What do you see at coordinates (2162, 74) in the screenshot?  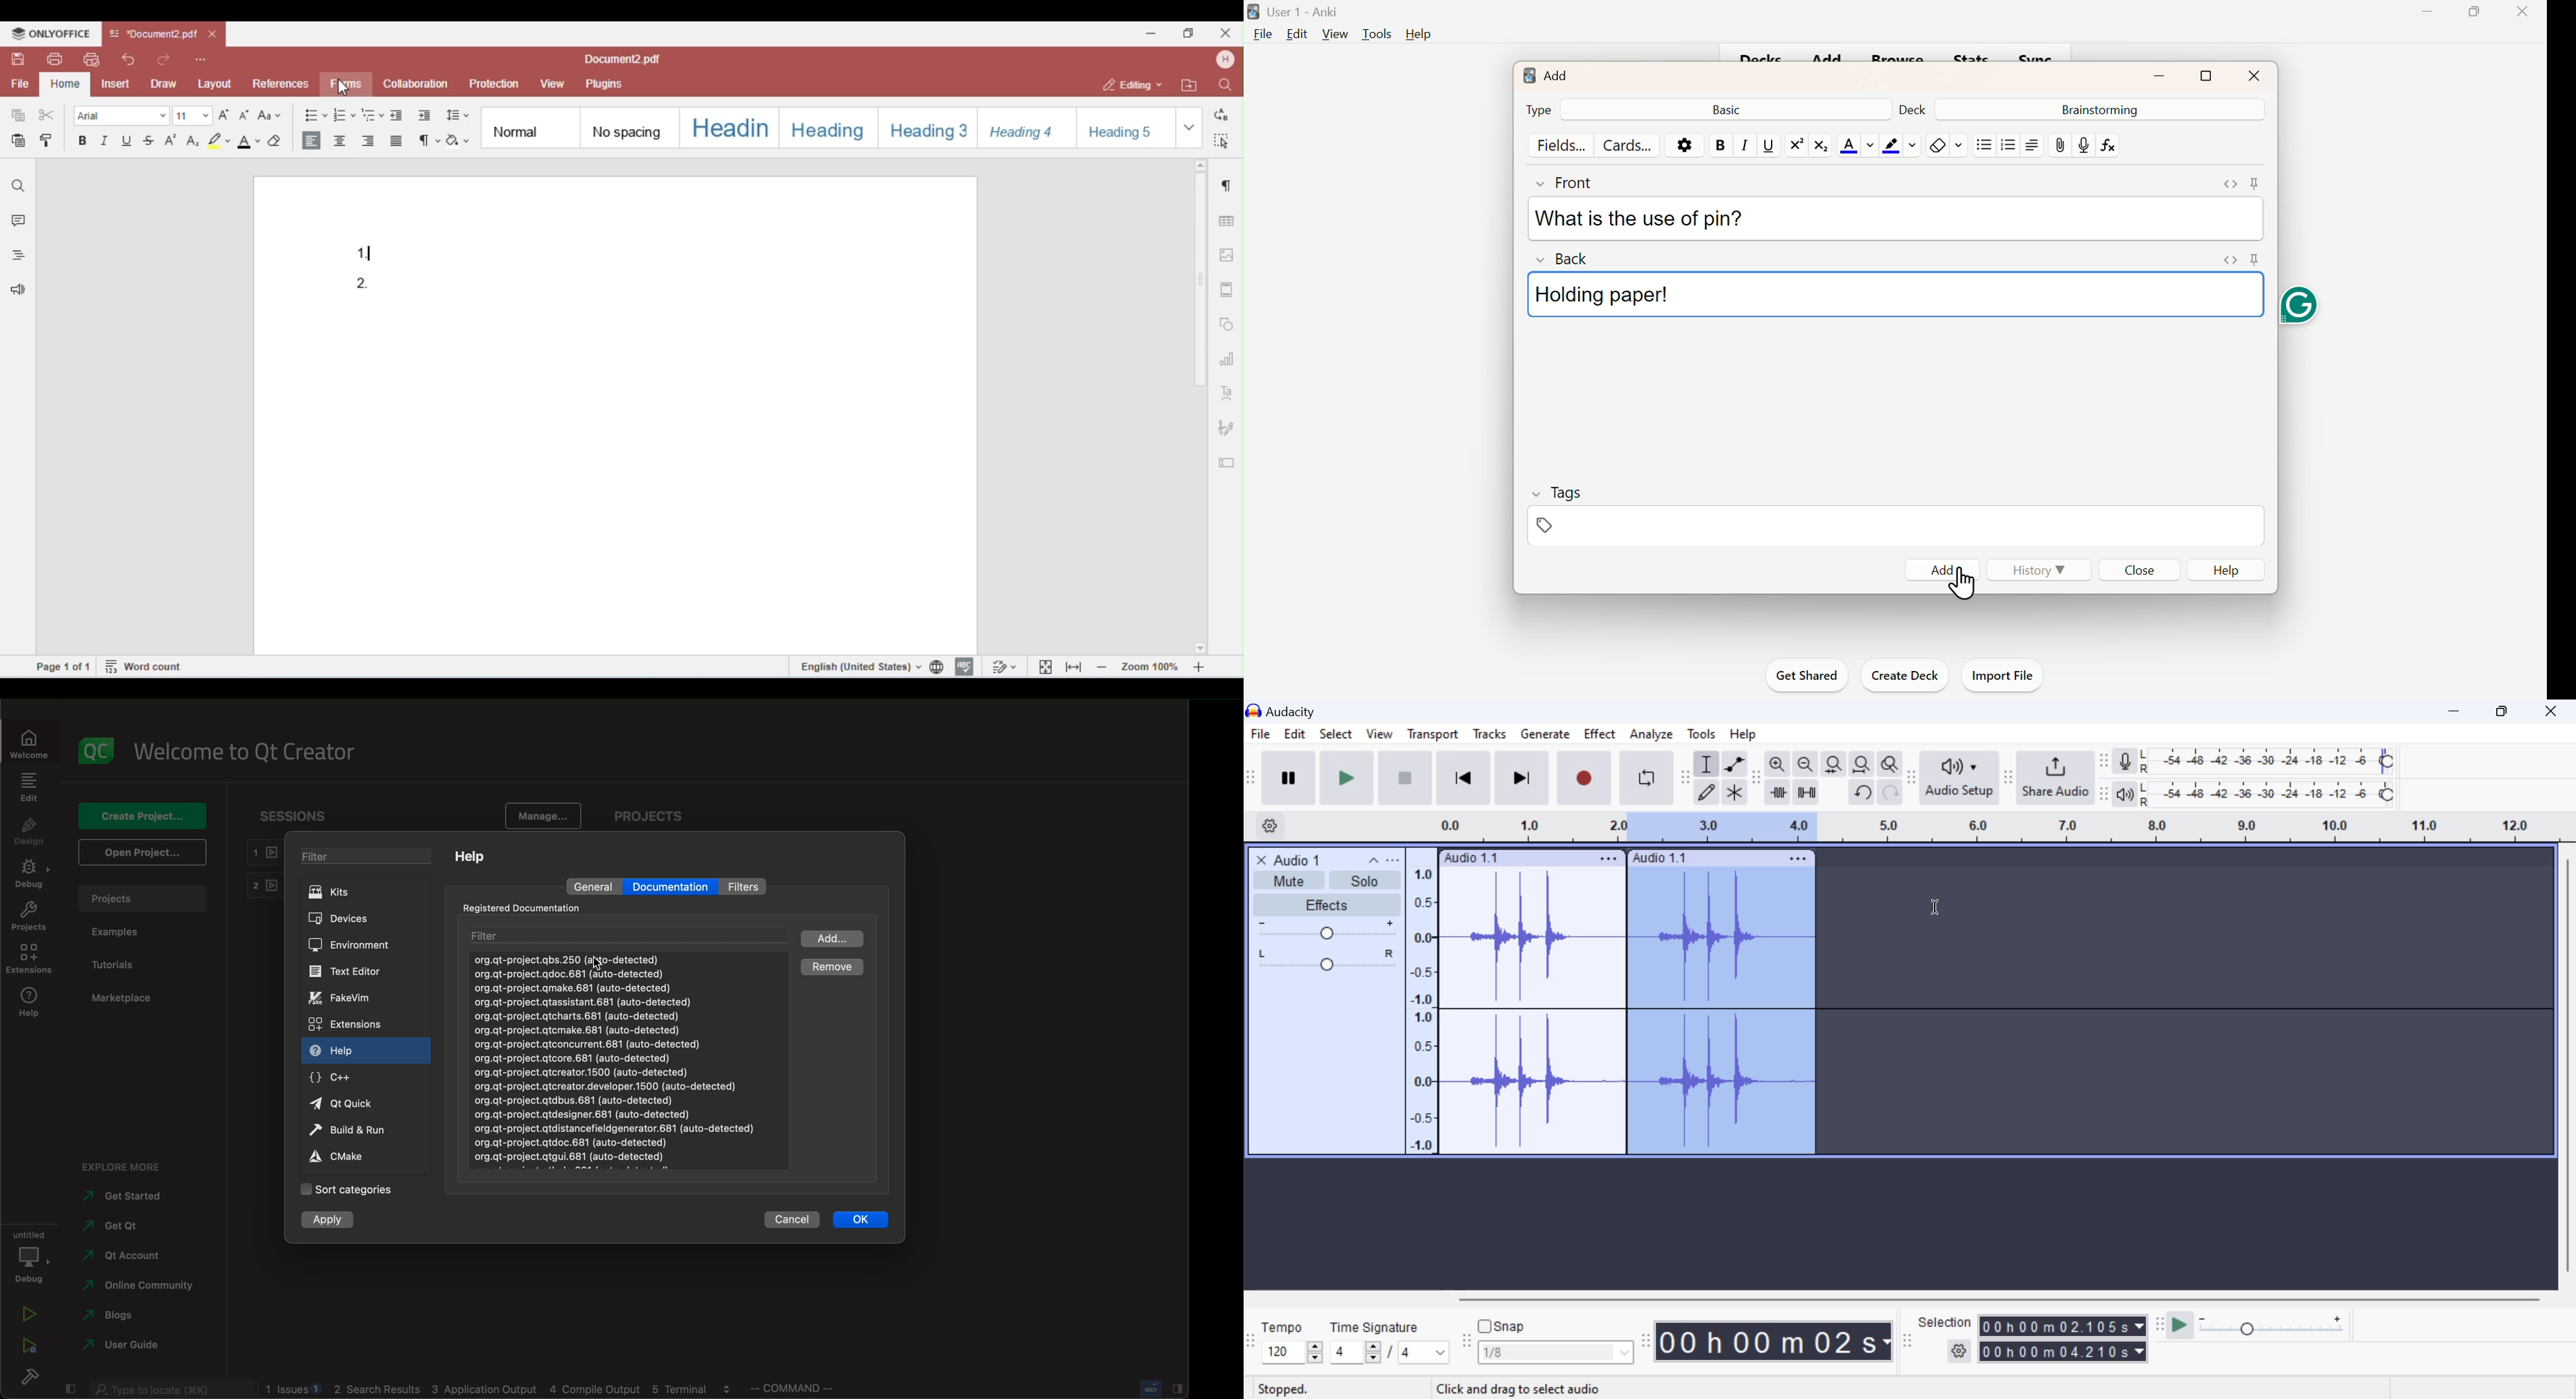 I see `Minimize` at bounding box center [2162, 74].